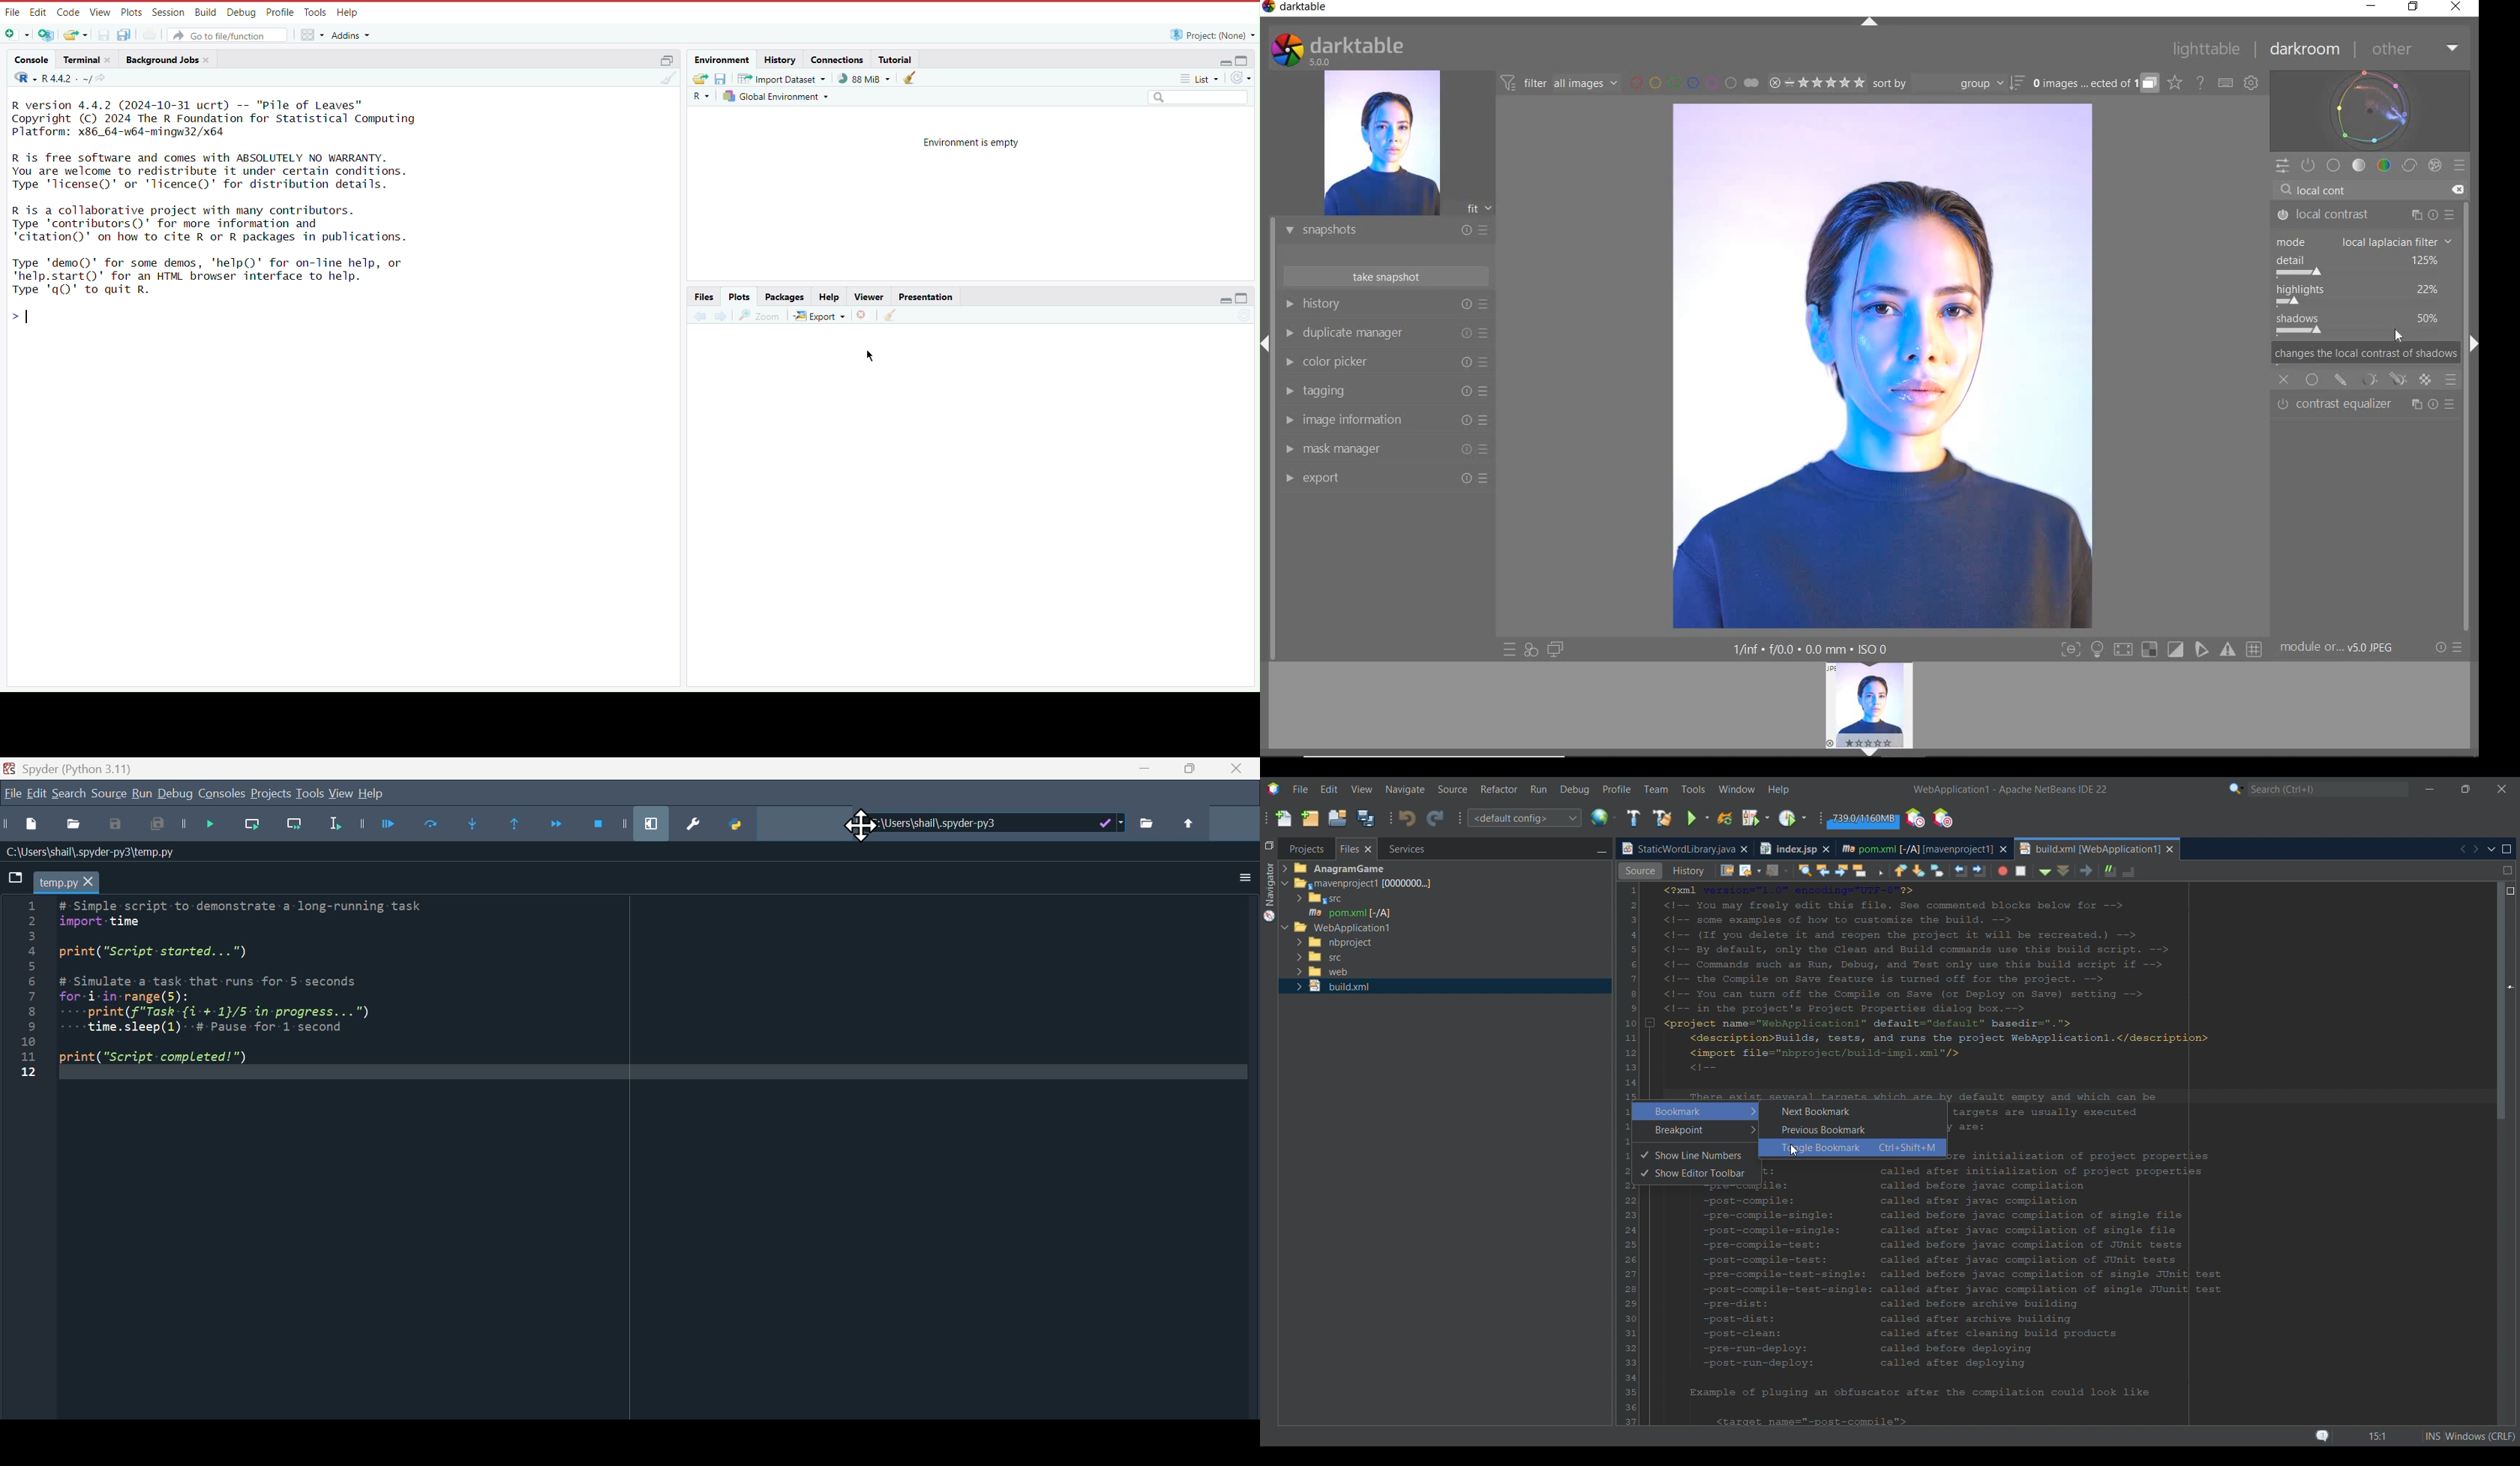  Describe the element at coordinates (2255, 650) in the screenshot. I see `Button` at that location.